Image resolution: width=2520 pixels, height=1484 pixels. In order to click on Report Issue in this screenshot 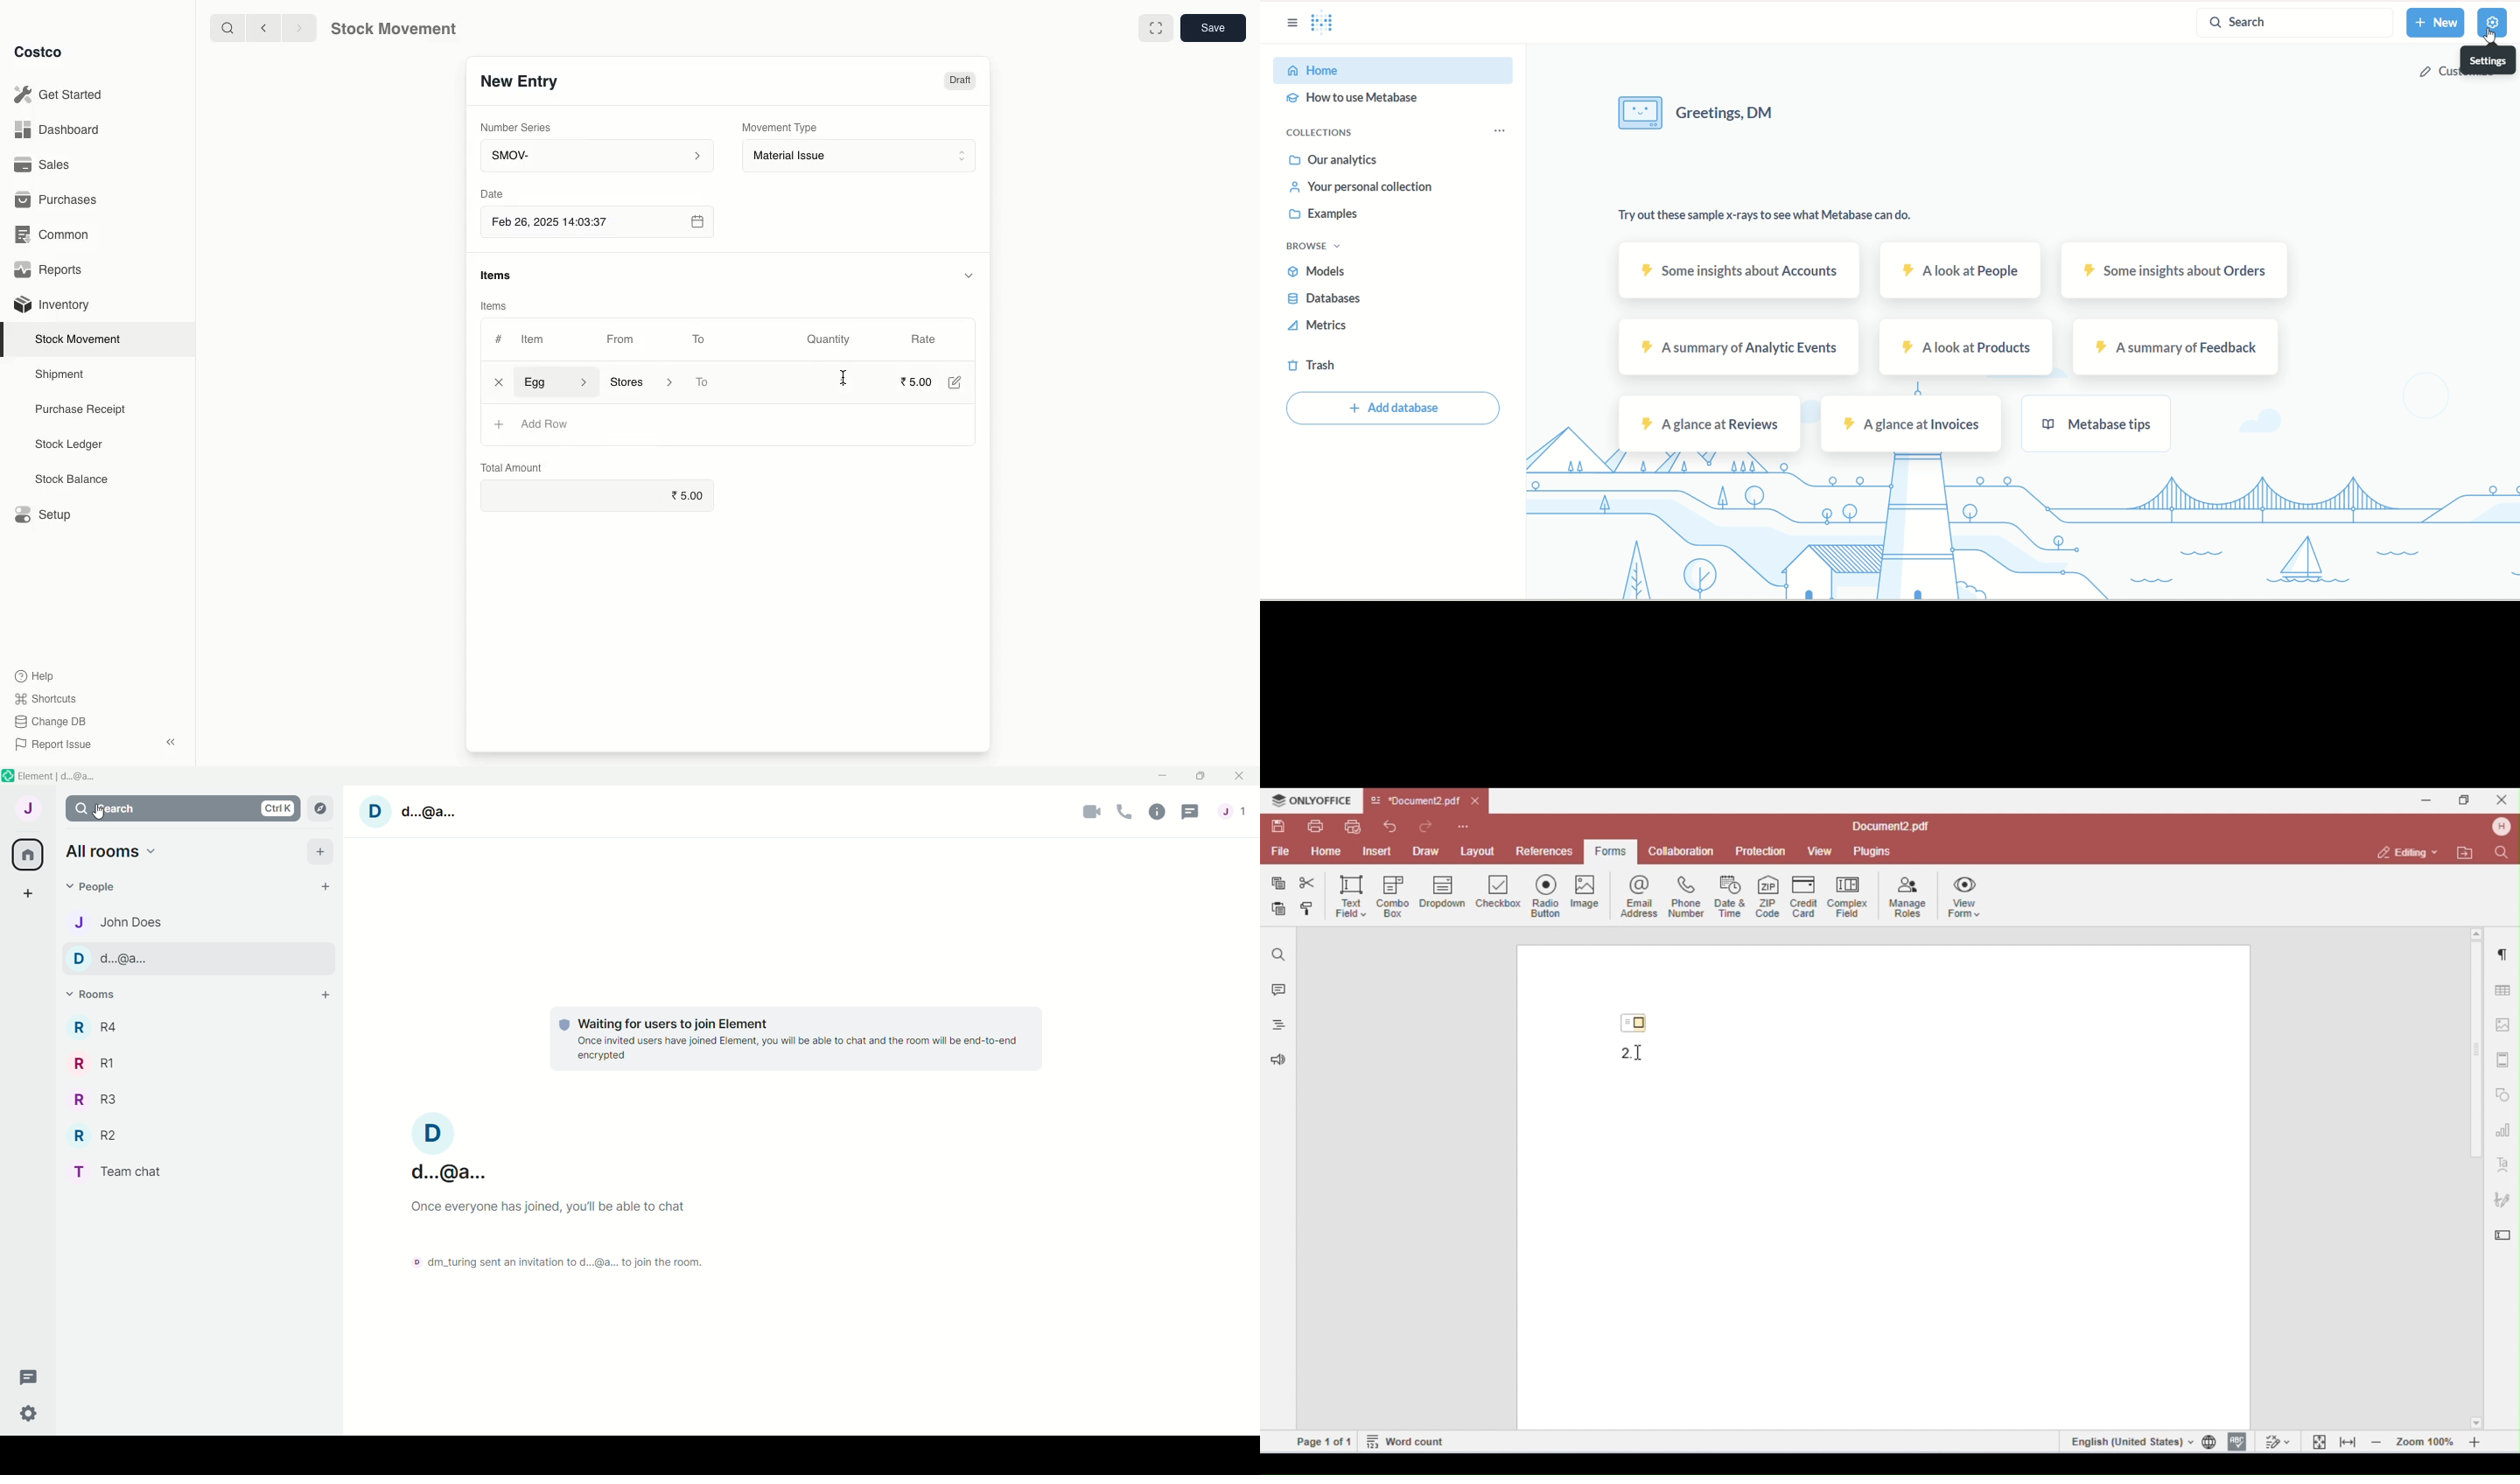, I will do `click(55, 744)`.